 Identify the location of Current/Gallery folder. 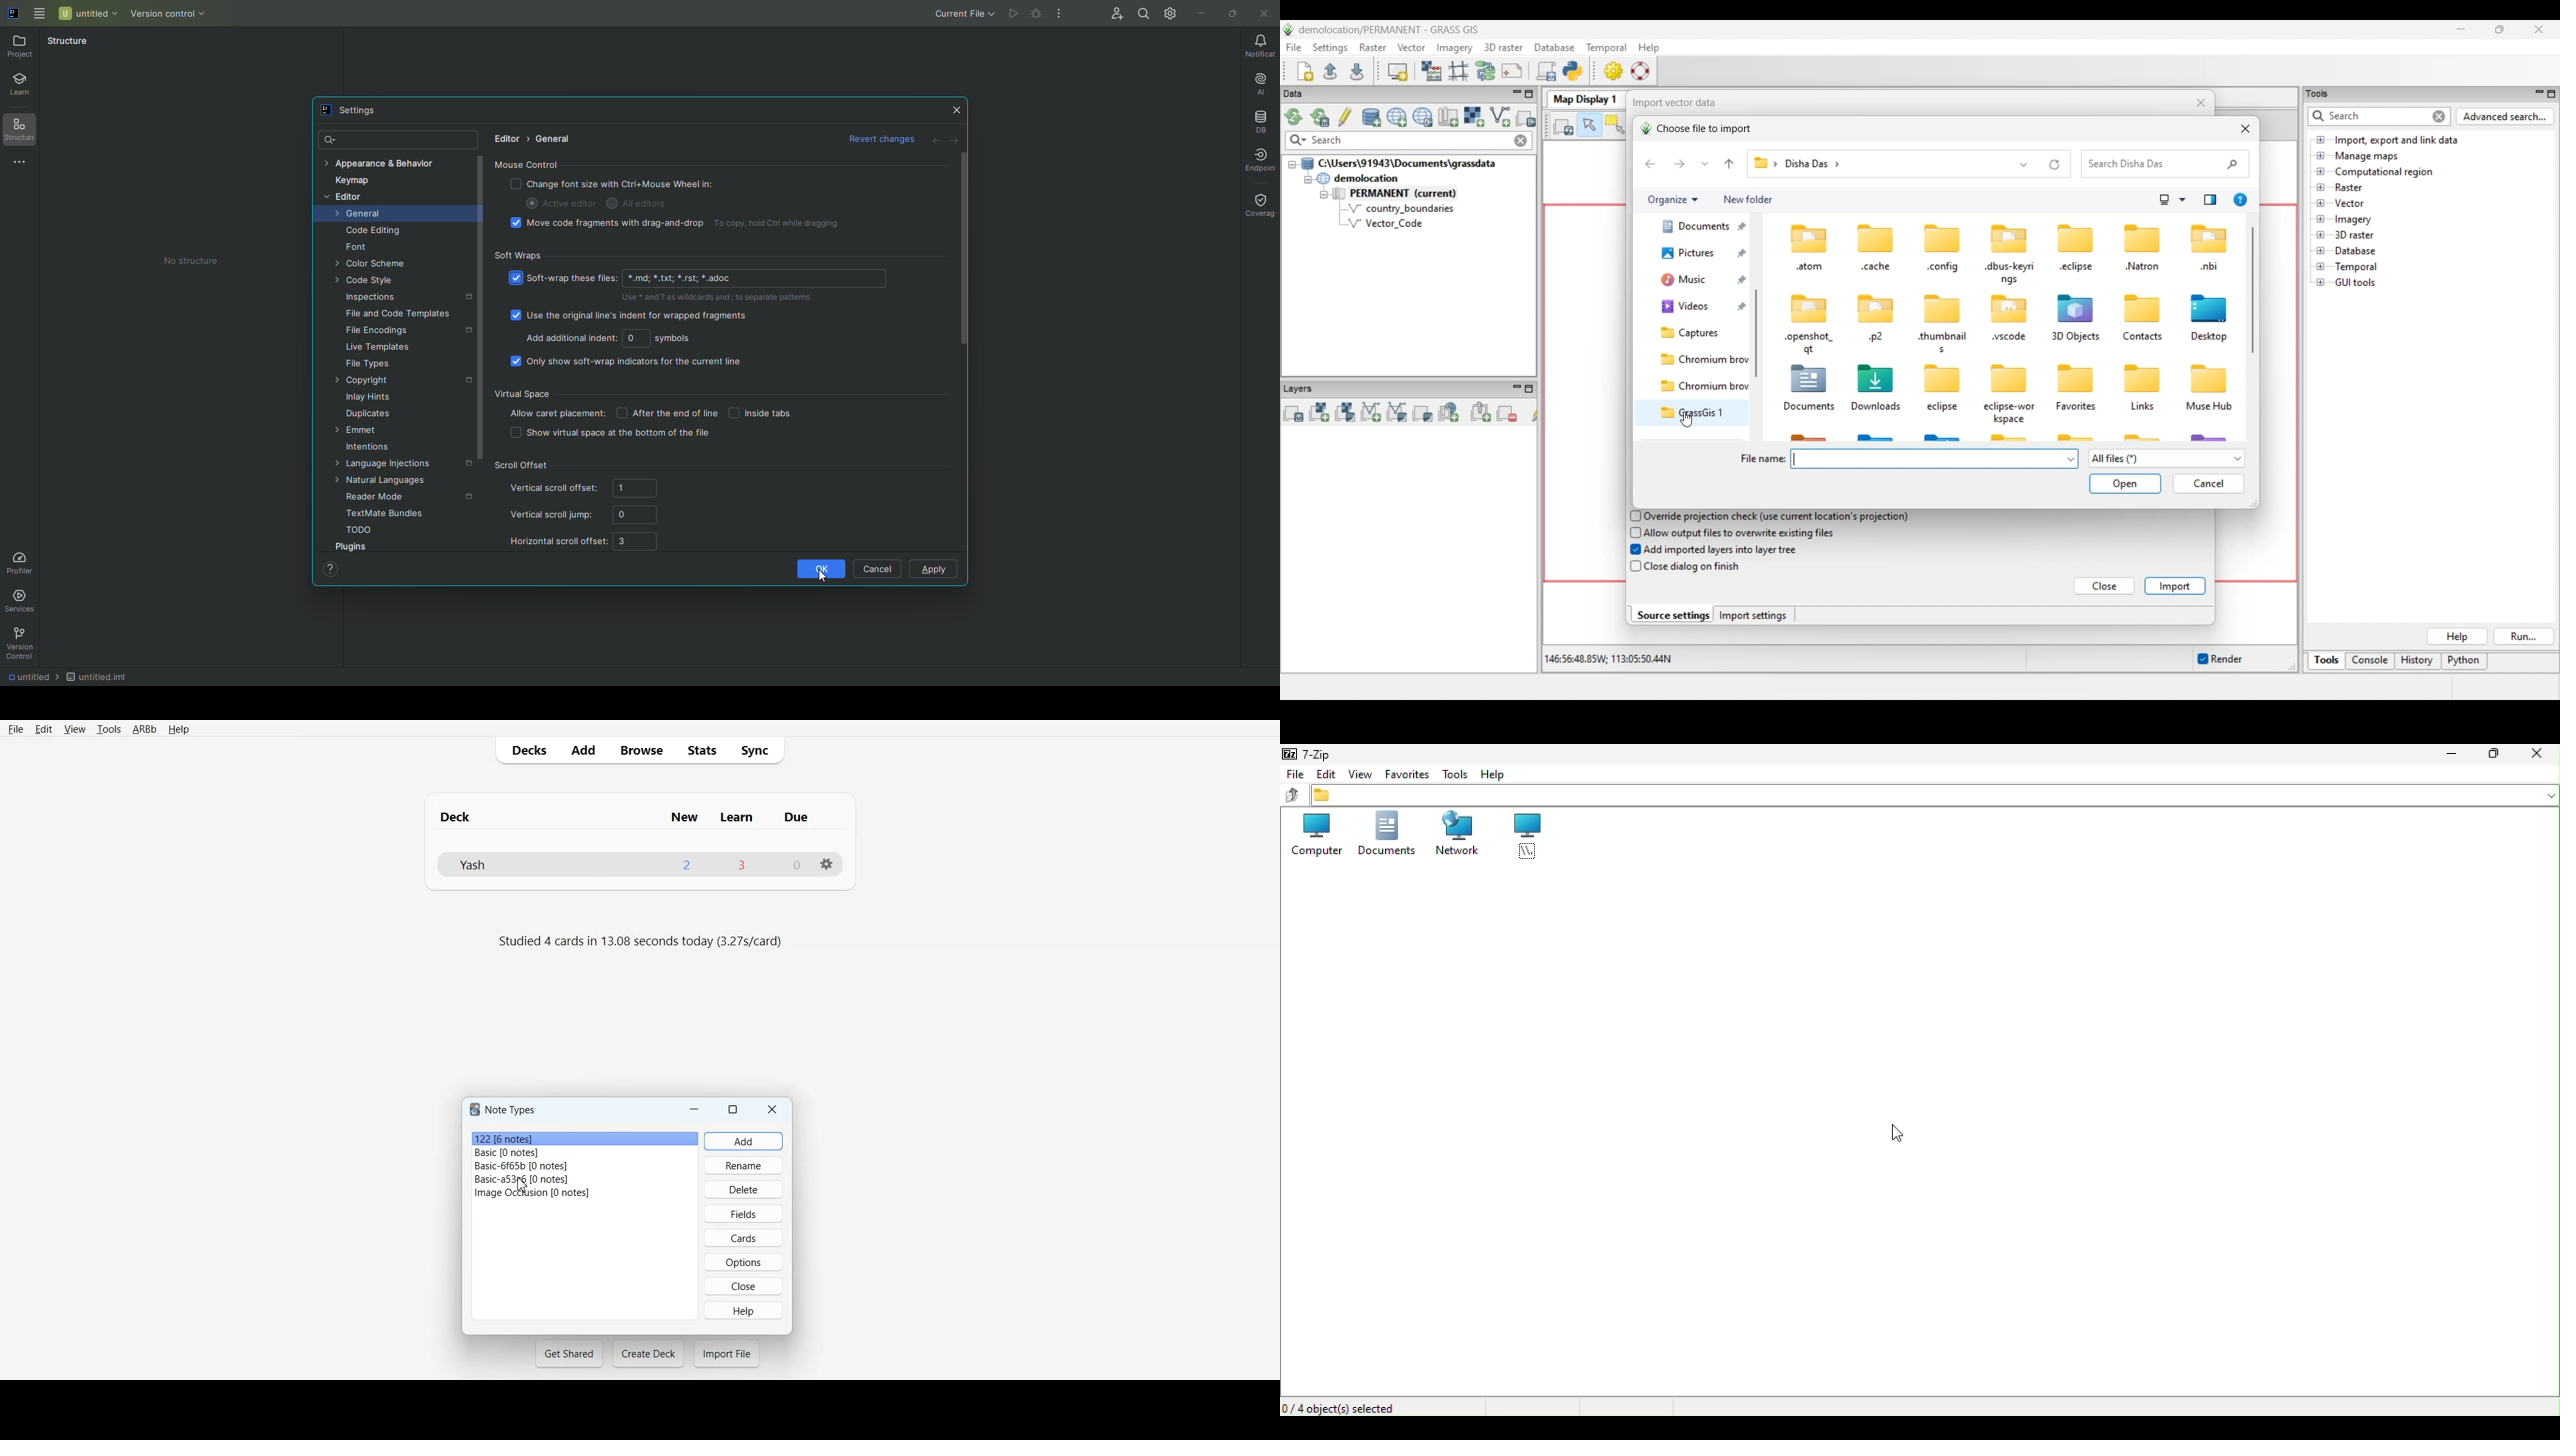
(1692, 258).